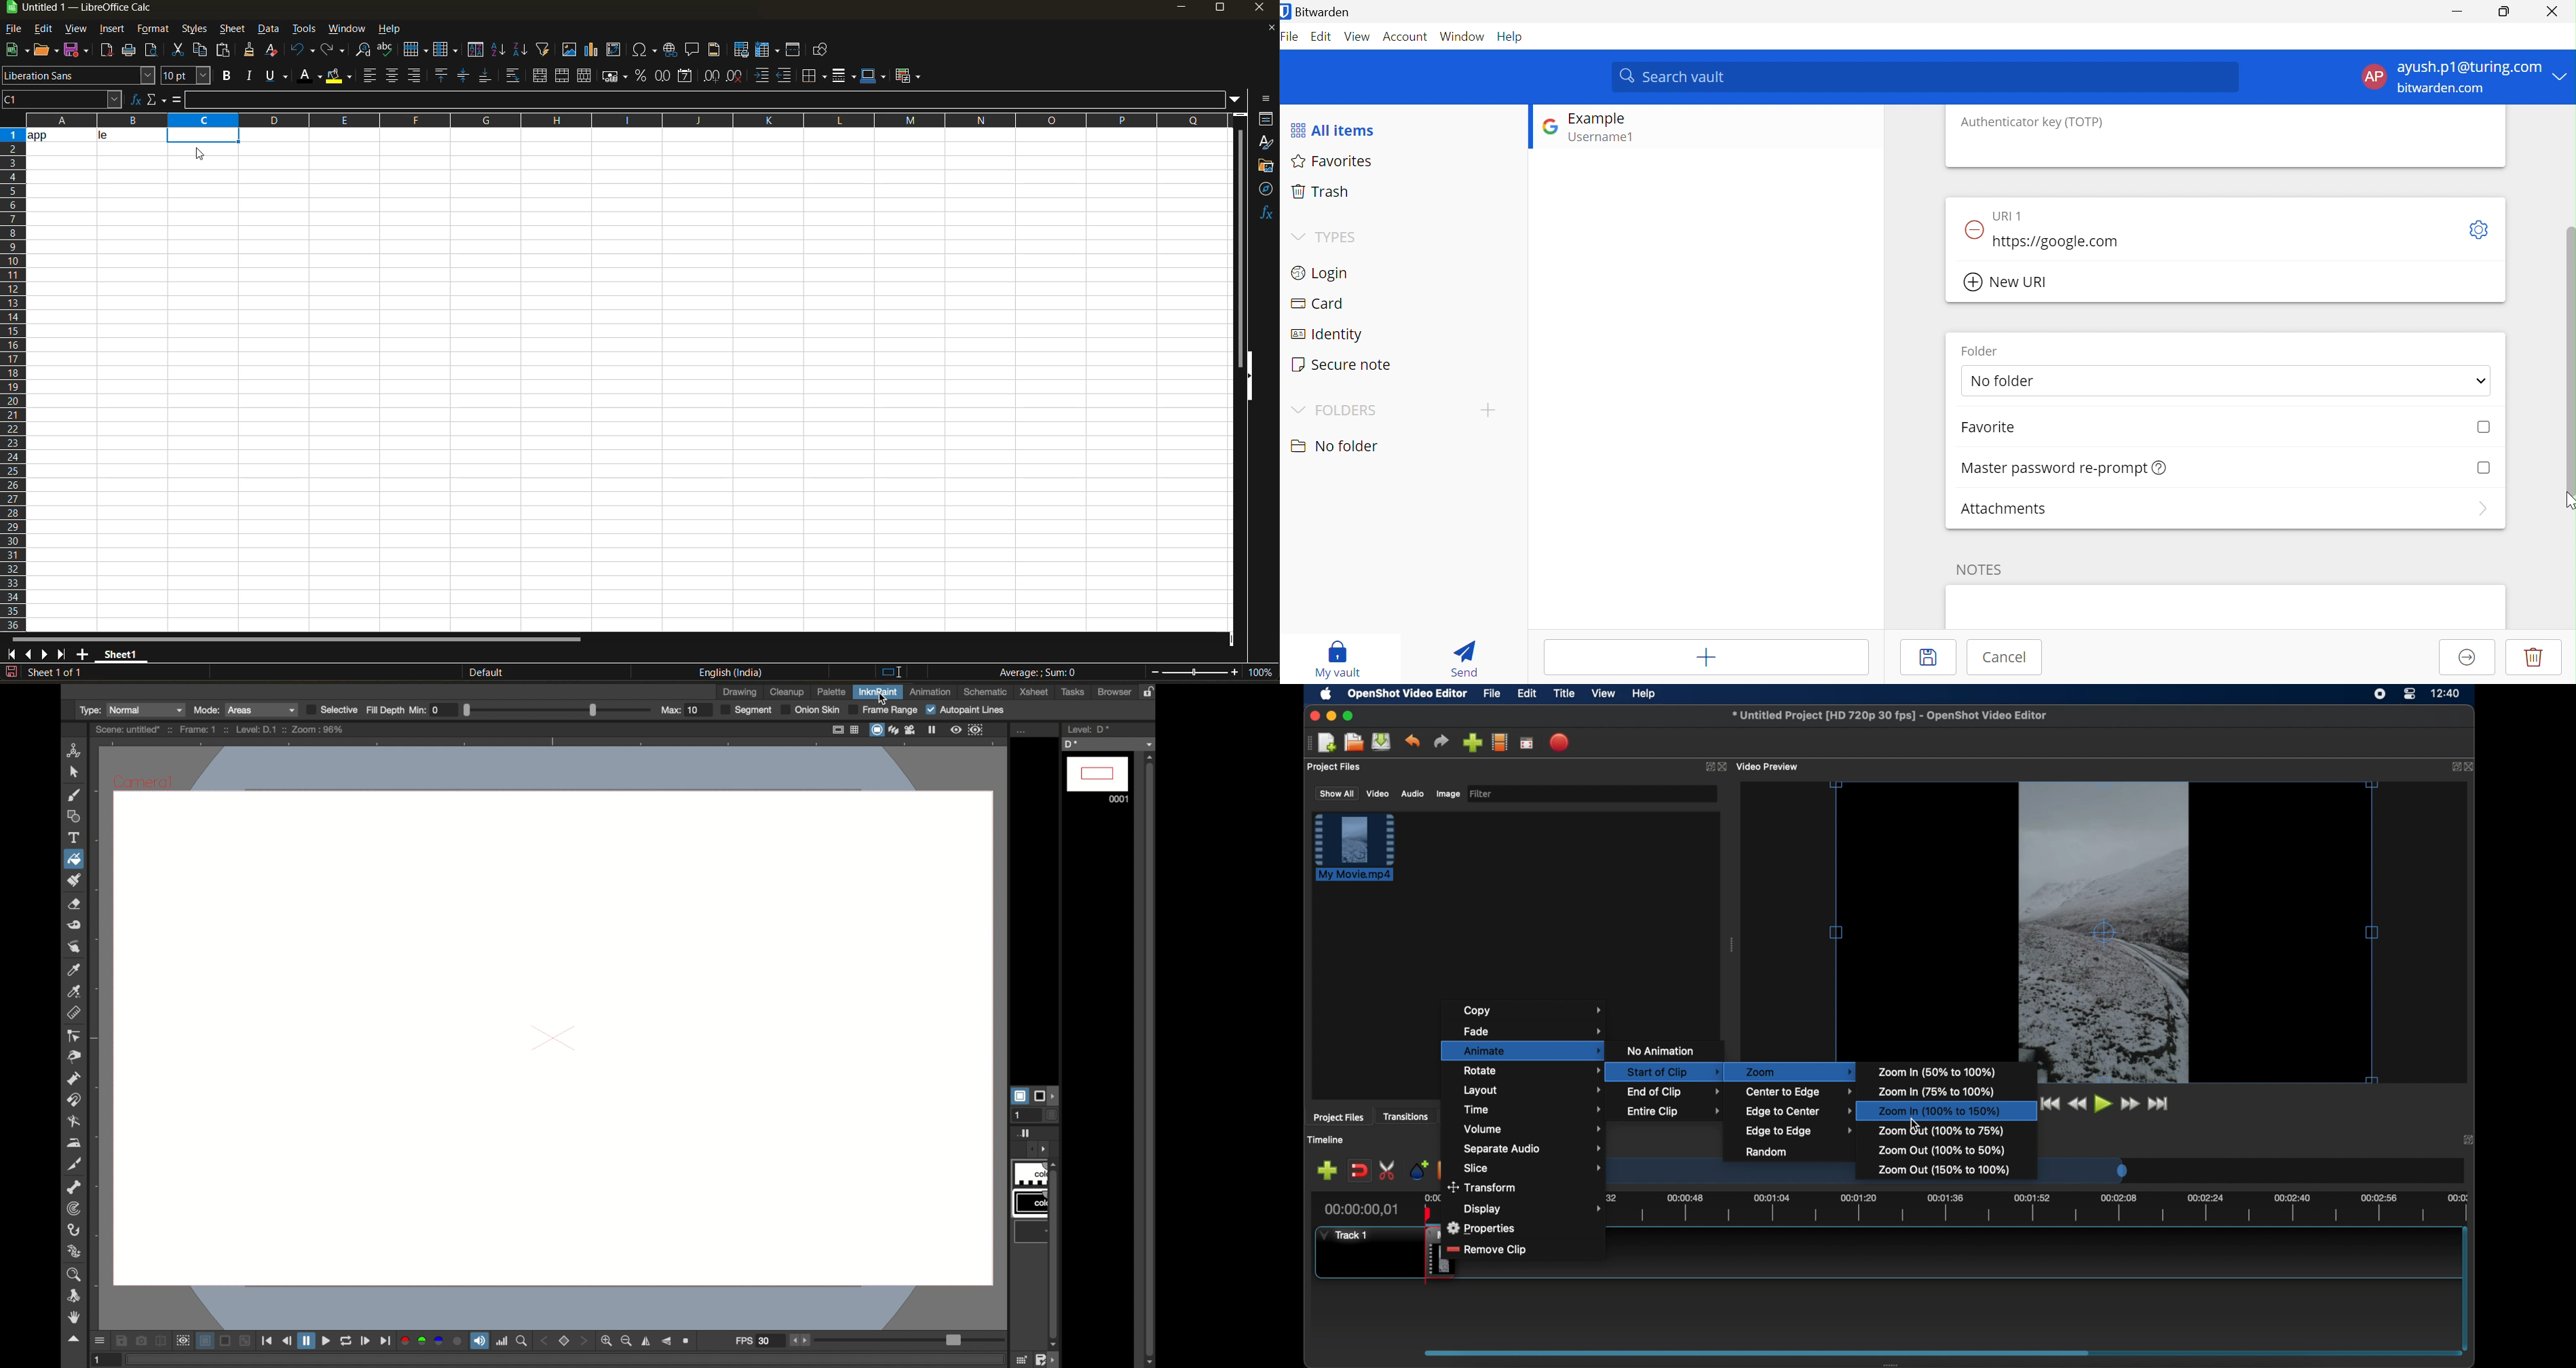 The image size is (2576, 1372). I want to click on sort descending, so click(519, 49).